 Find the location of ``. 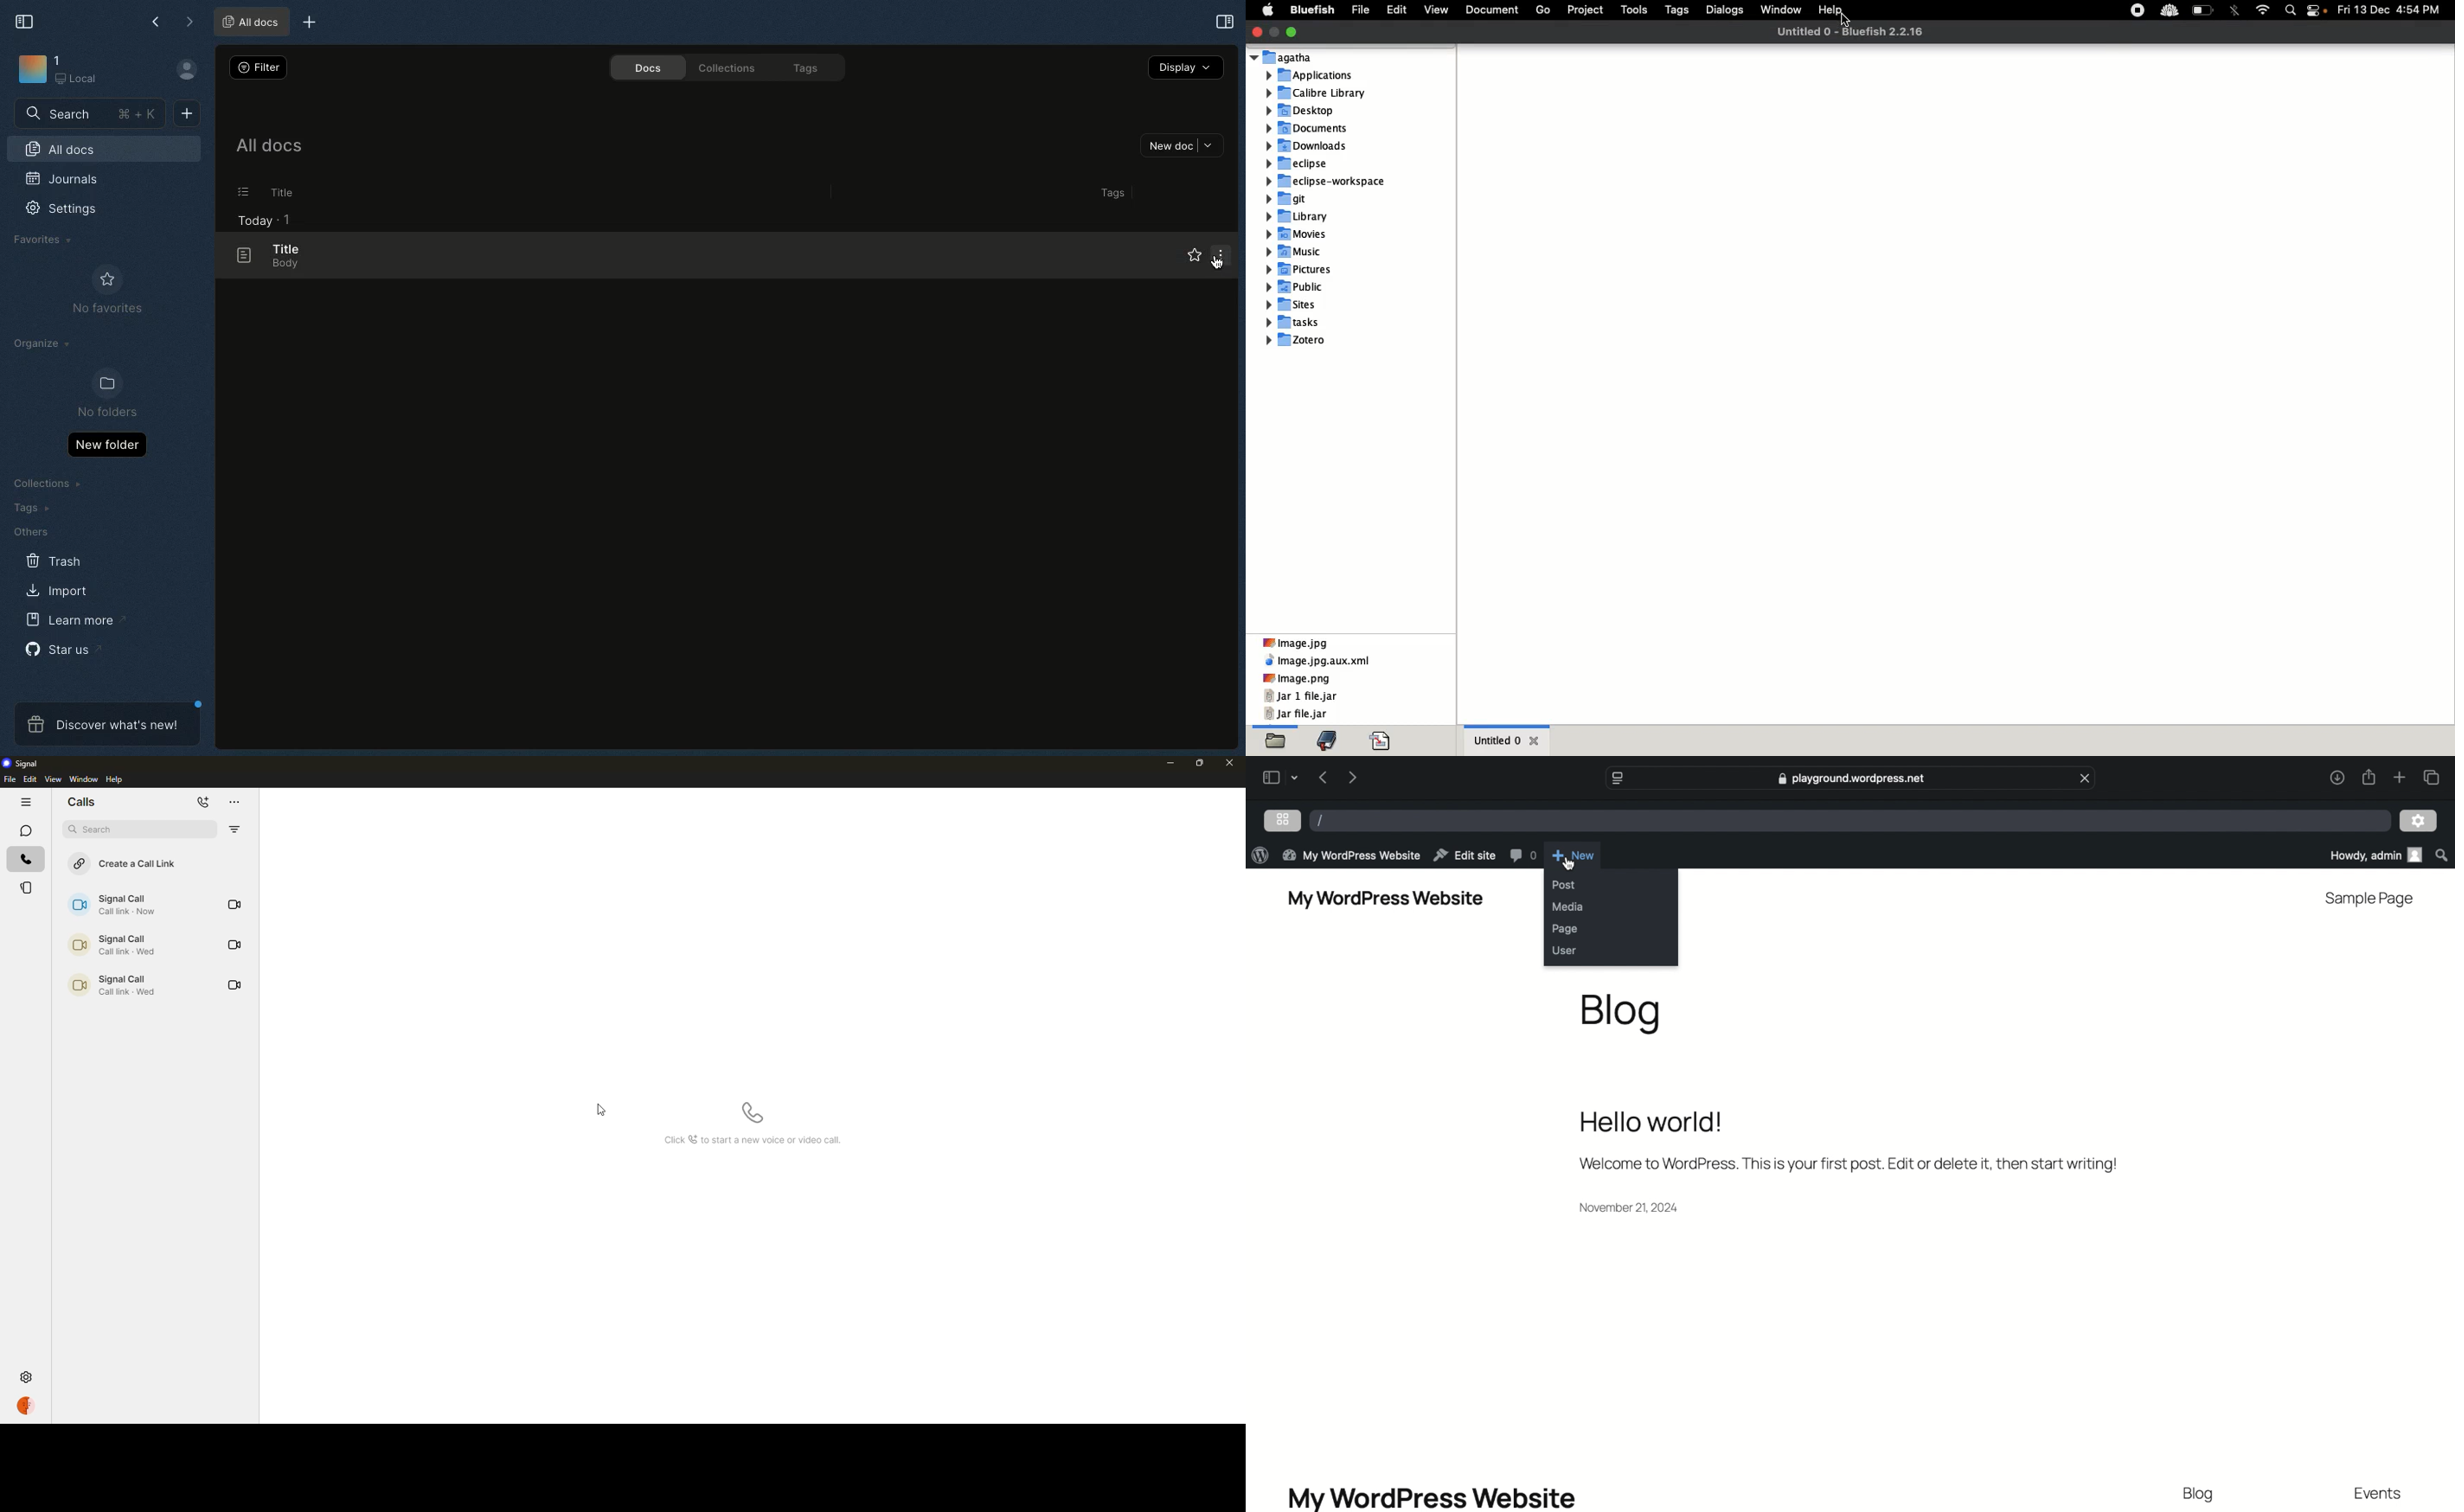

 is located at coordinates (1165, 762).